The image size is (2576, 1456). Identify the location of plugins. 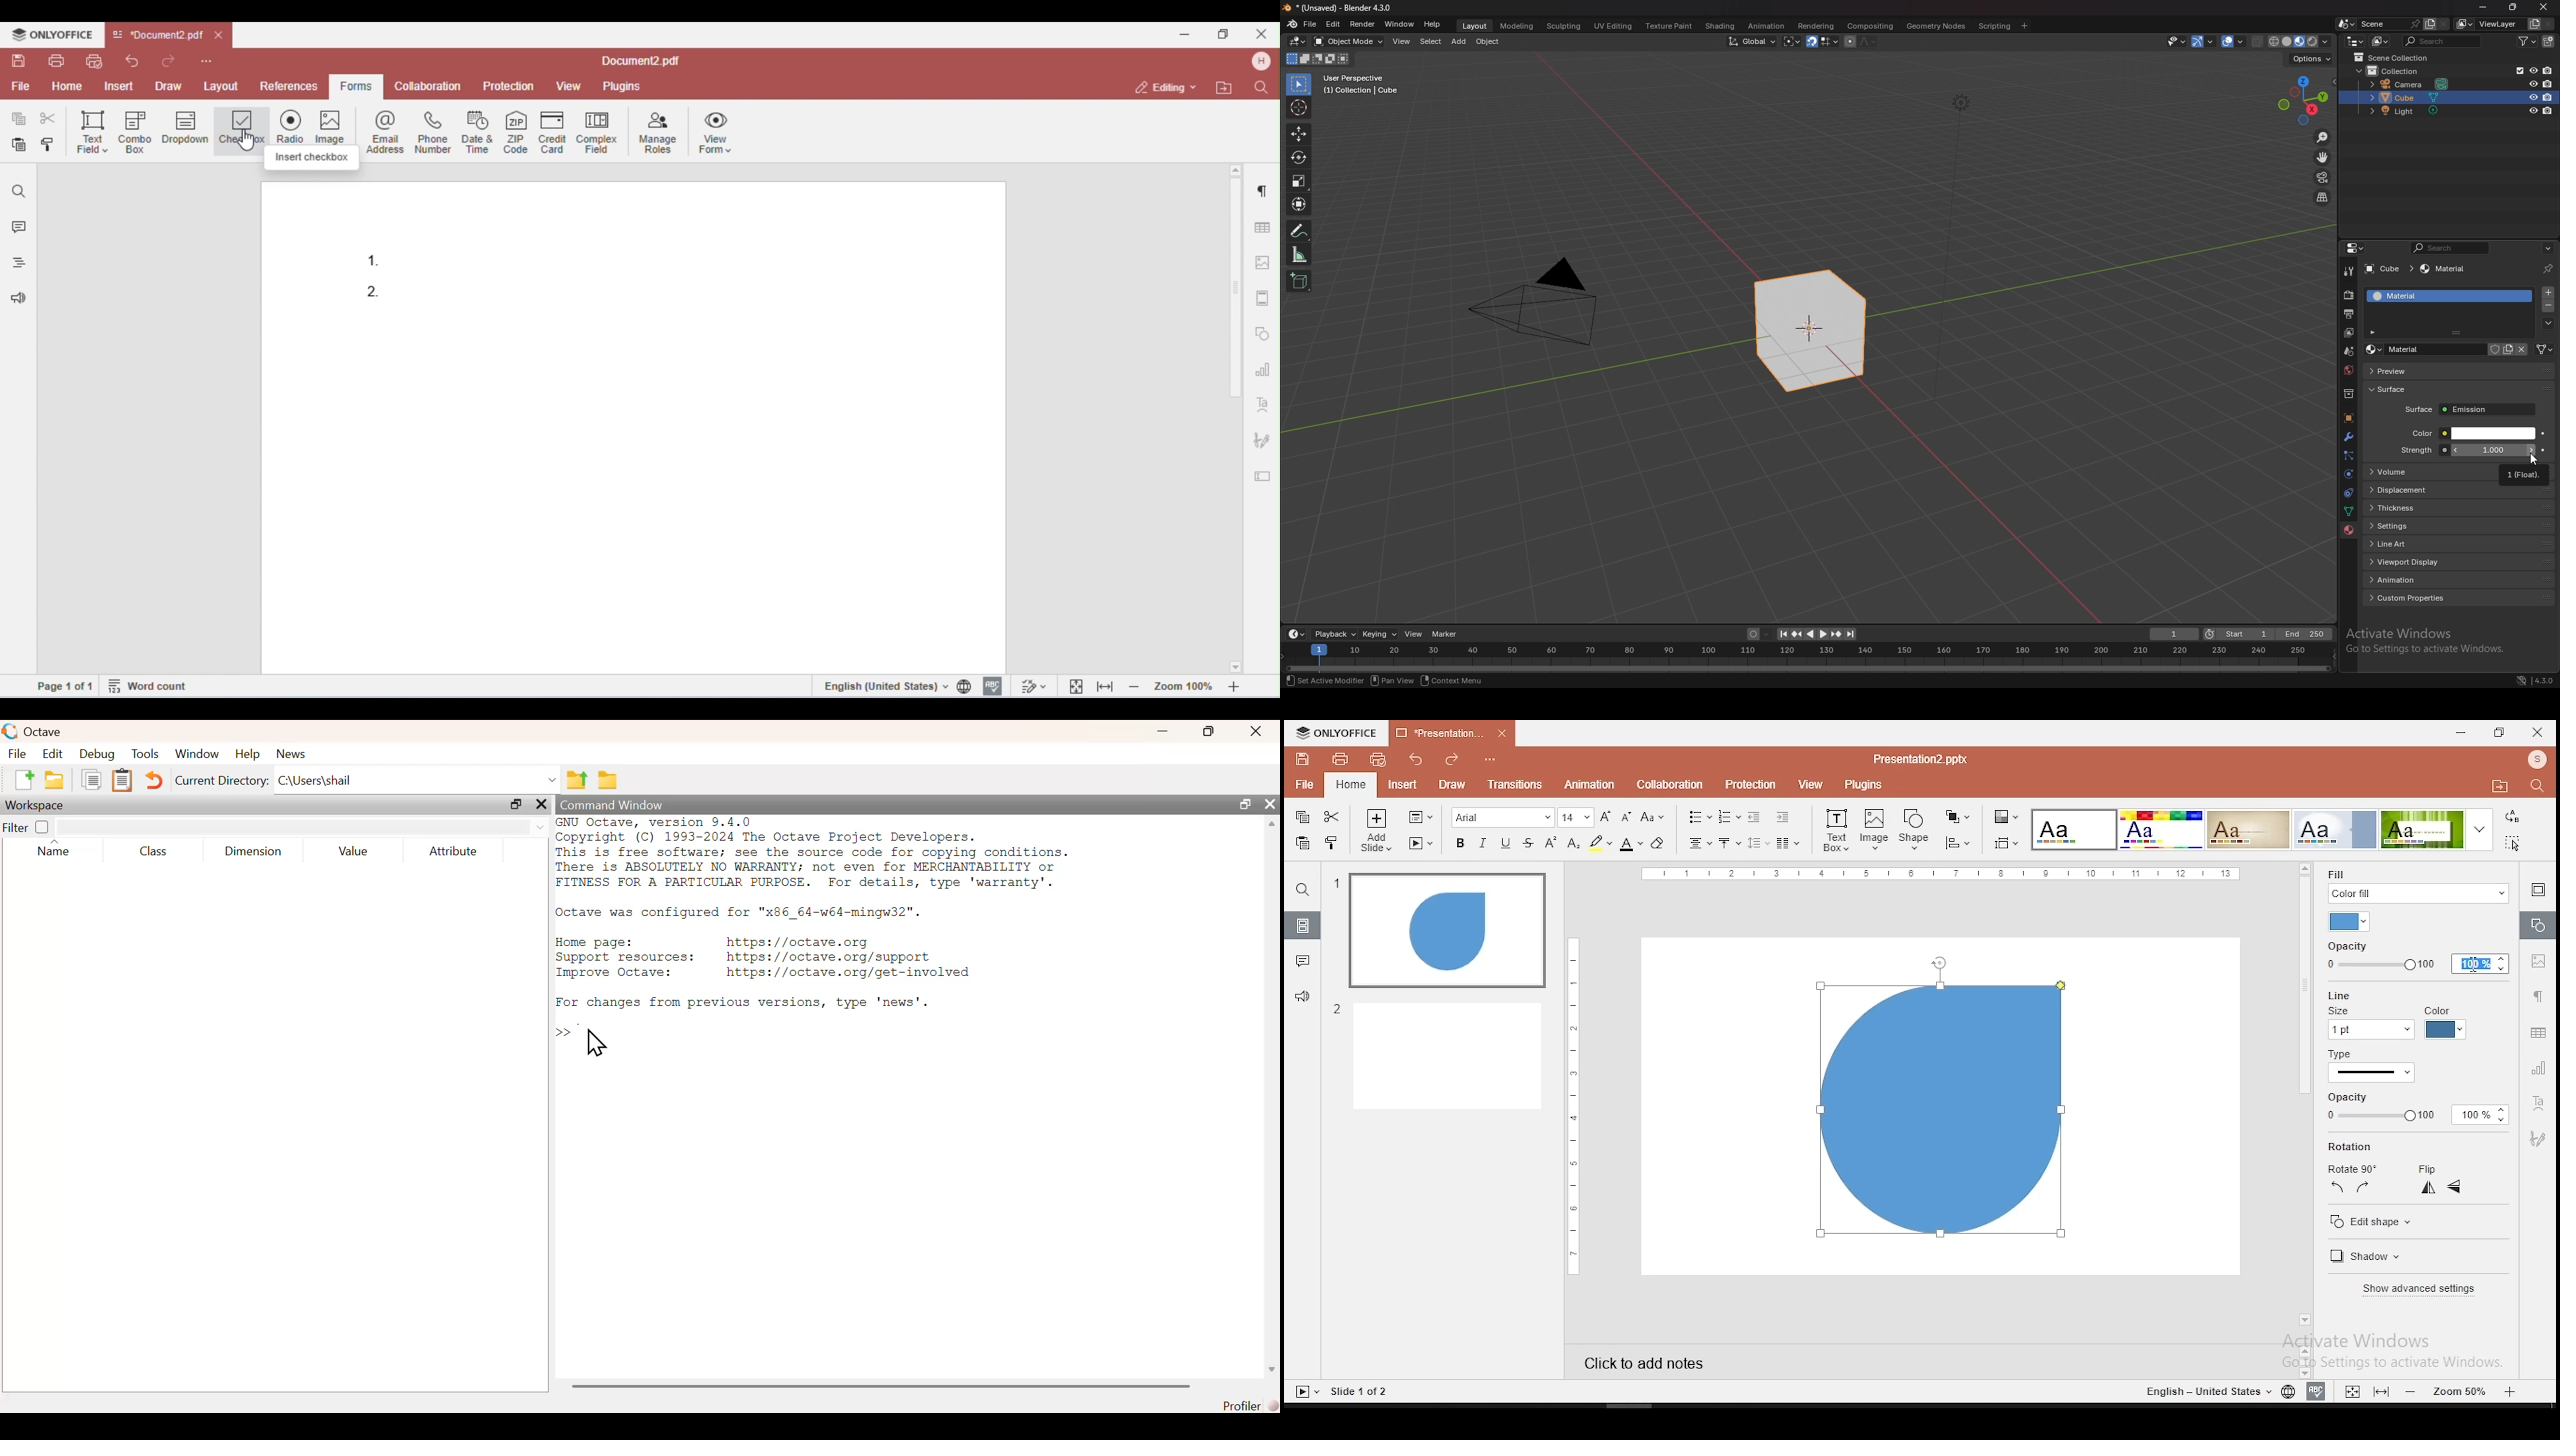
(1864, 784).